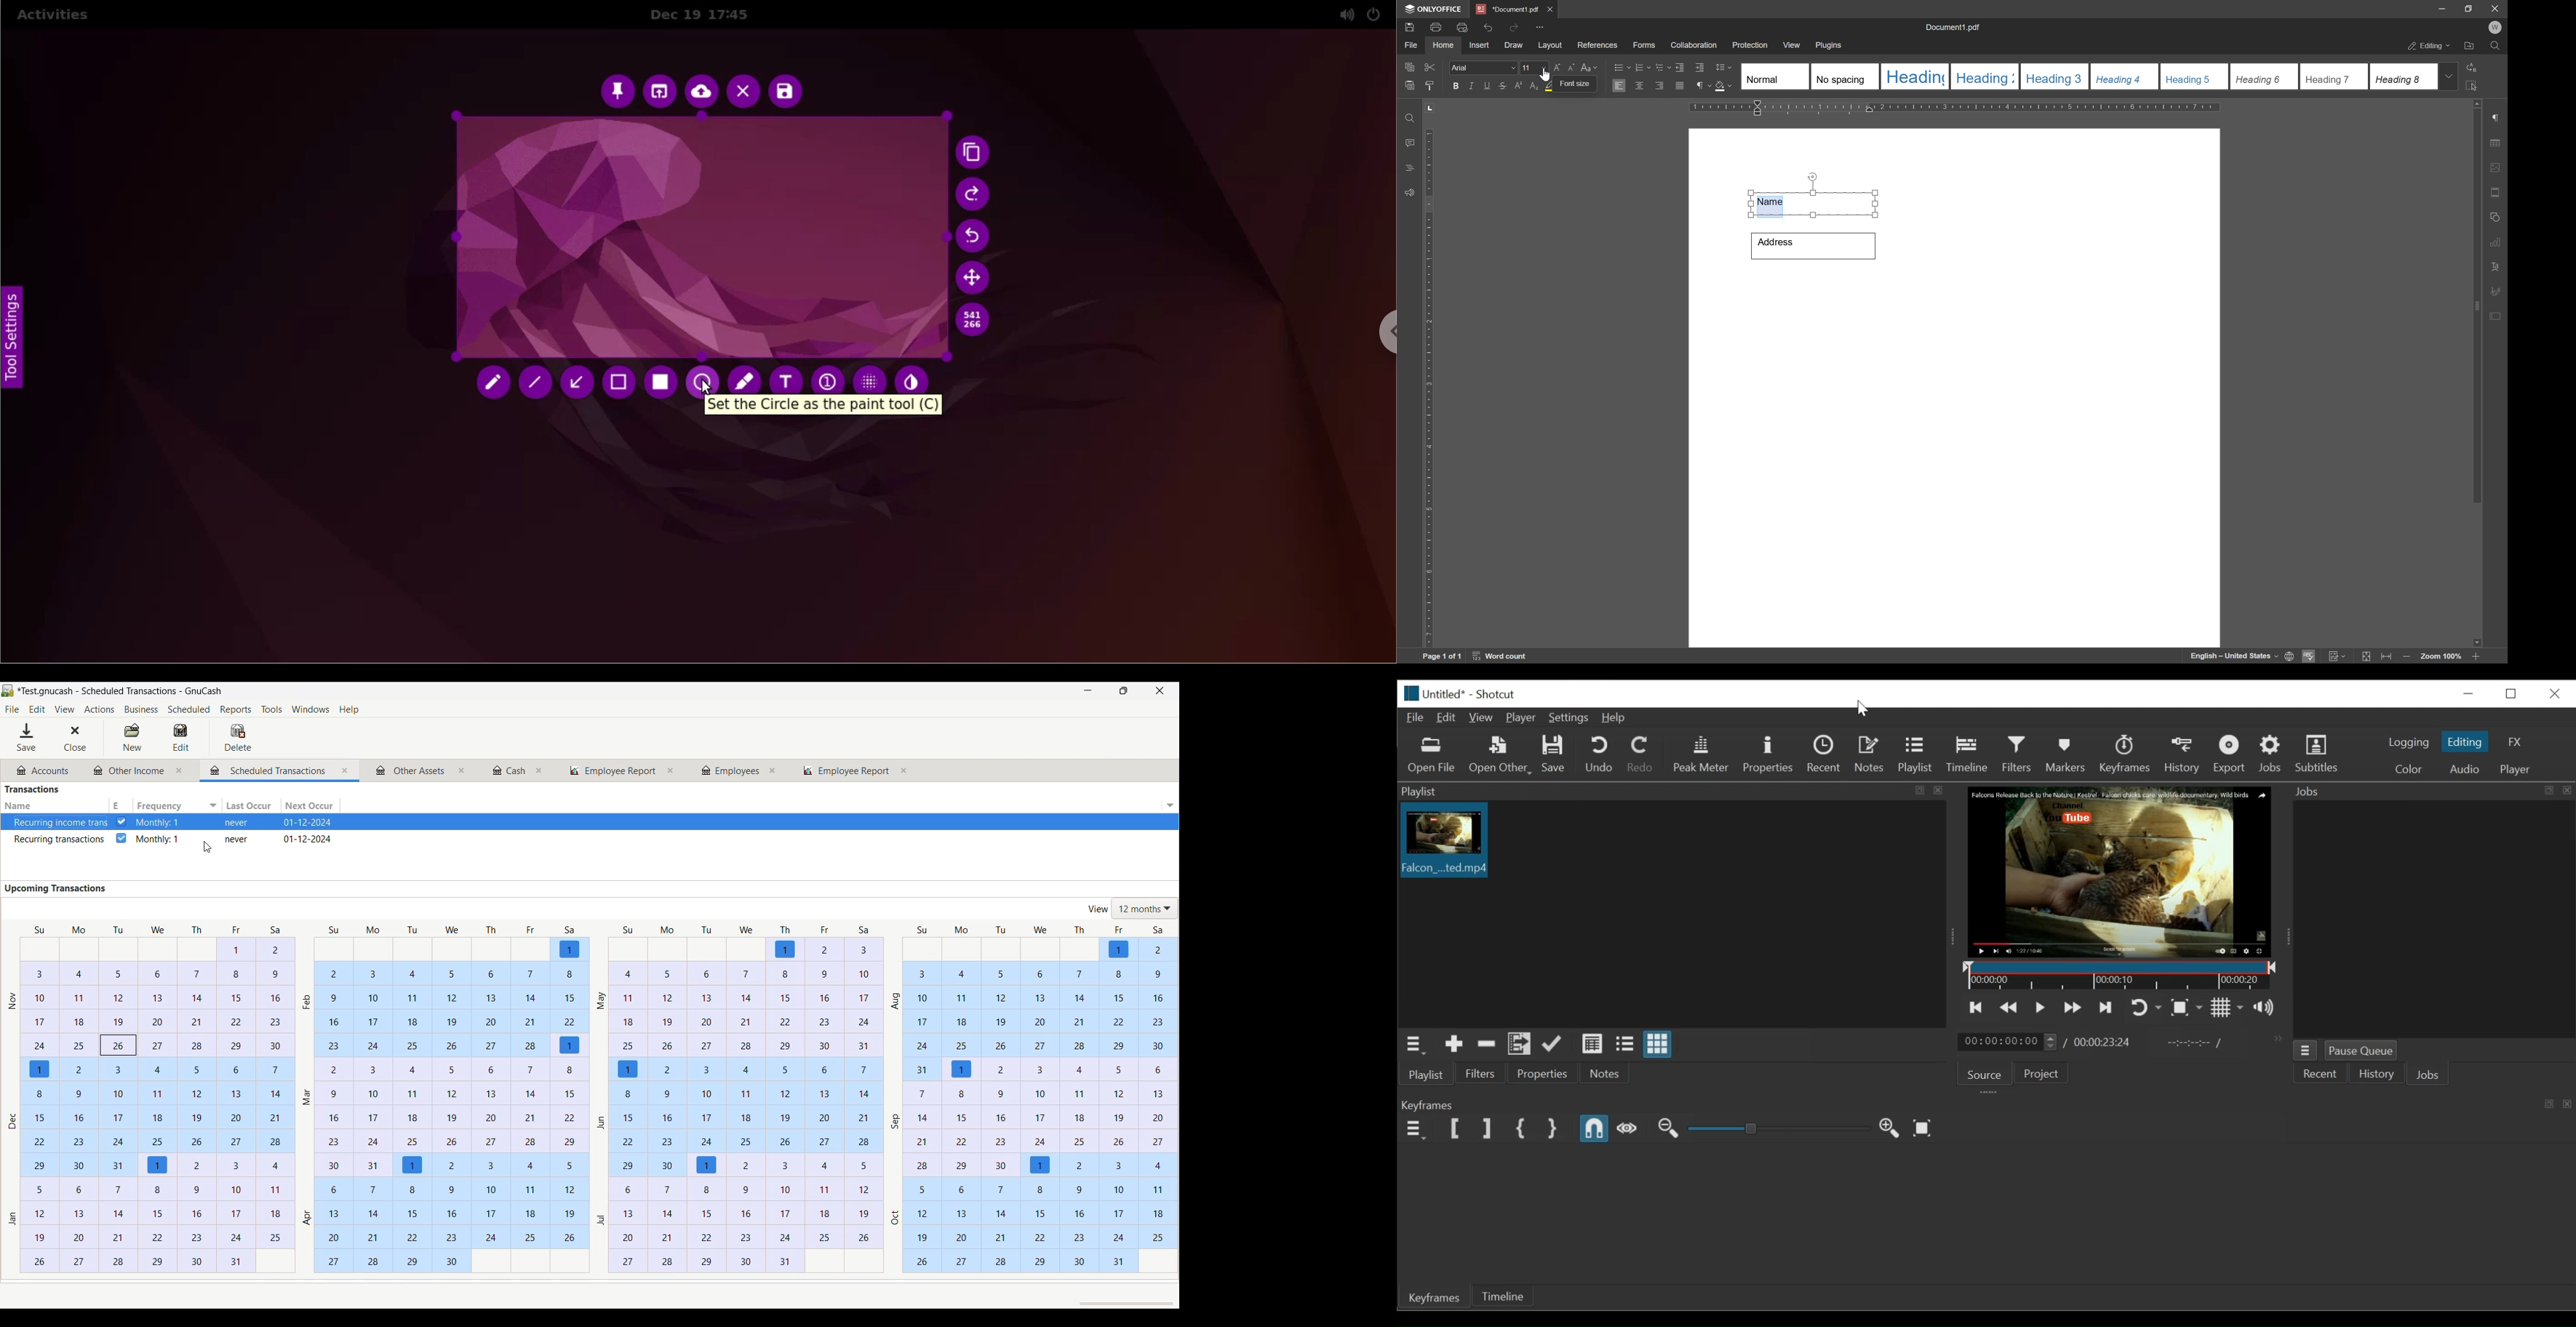  What do you see at coordinates (2124, 754) in the screenshot?
I see `Keyframes` at bounding box center [2124, 754].